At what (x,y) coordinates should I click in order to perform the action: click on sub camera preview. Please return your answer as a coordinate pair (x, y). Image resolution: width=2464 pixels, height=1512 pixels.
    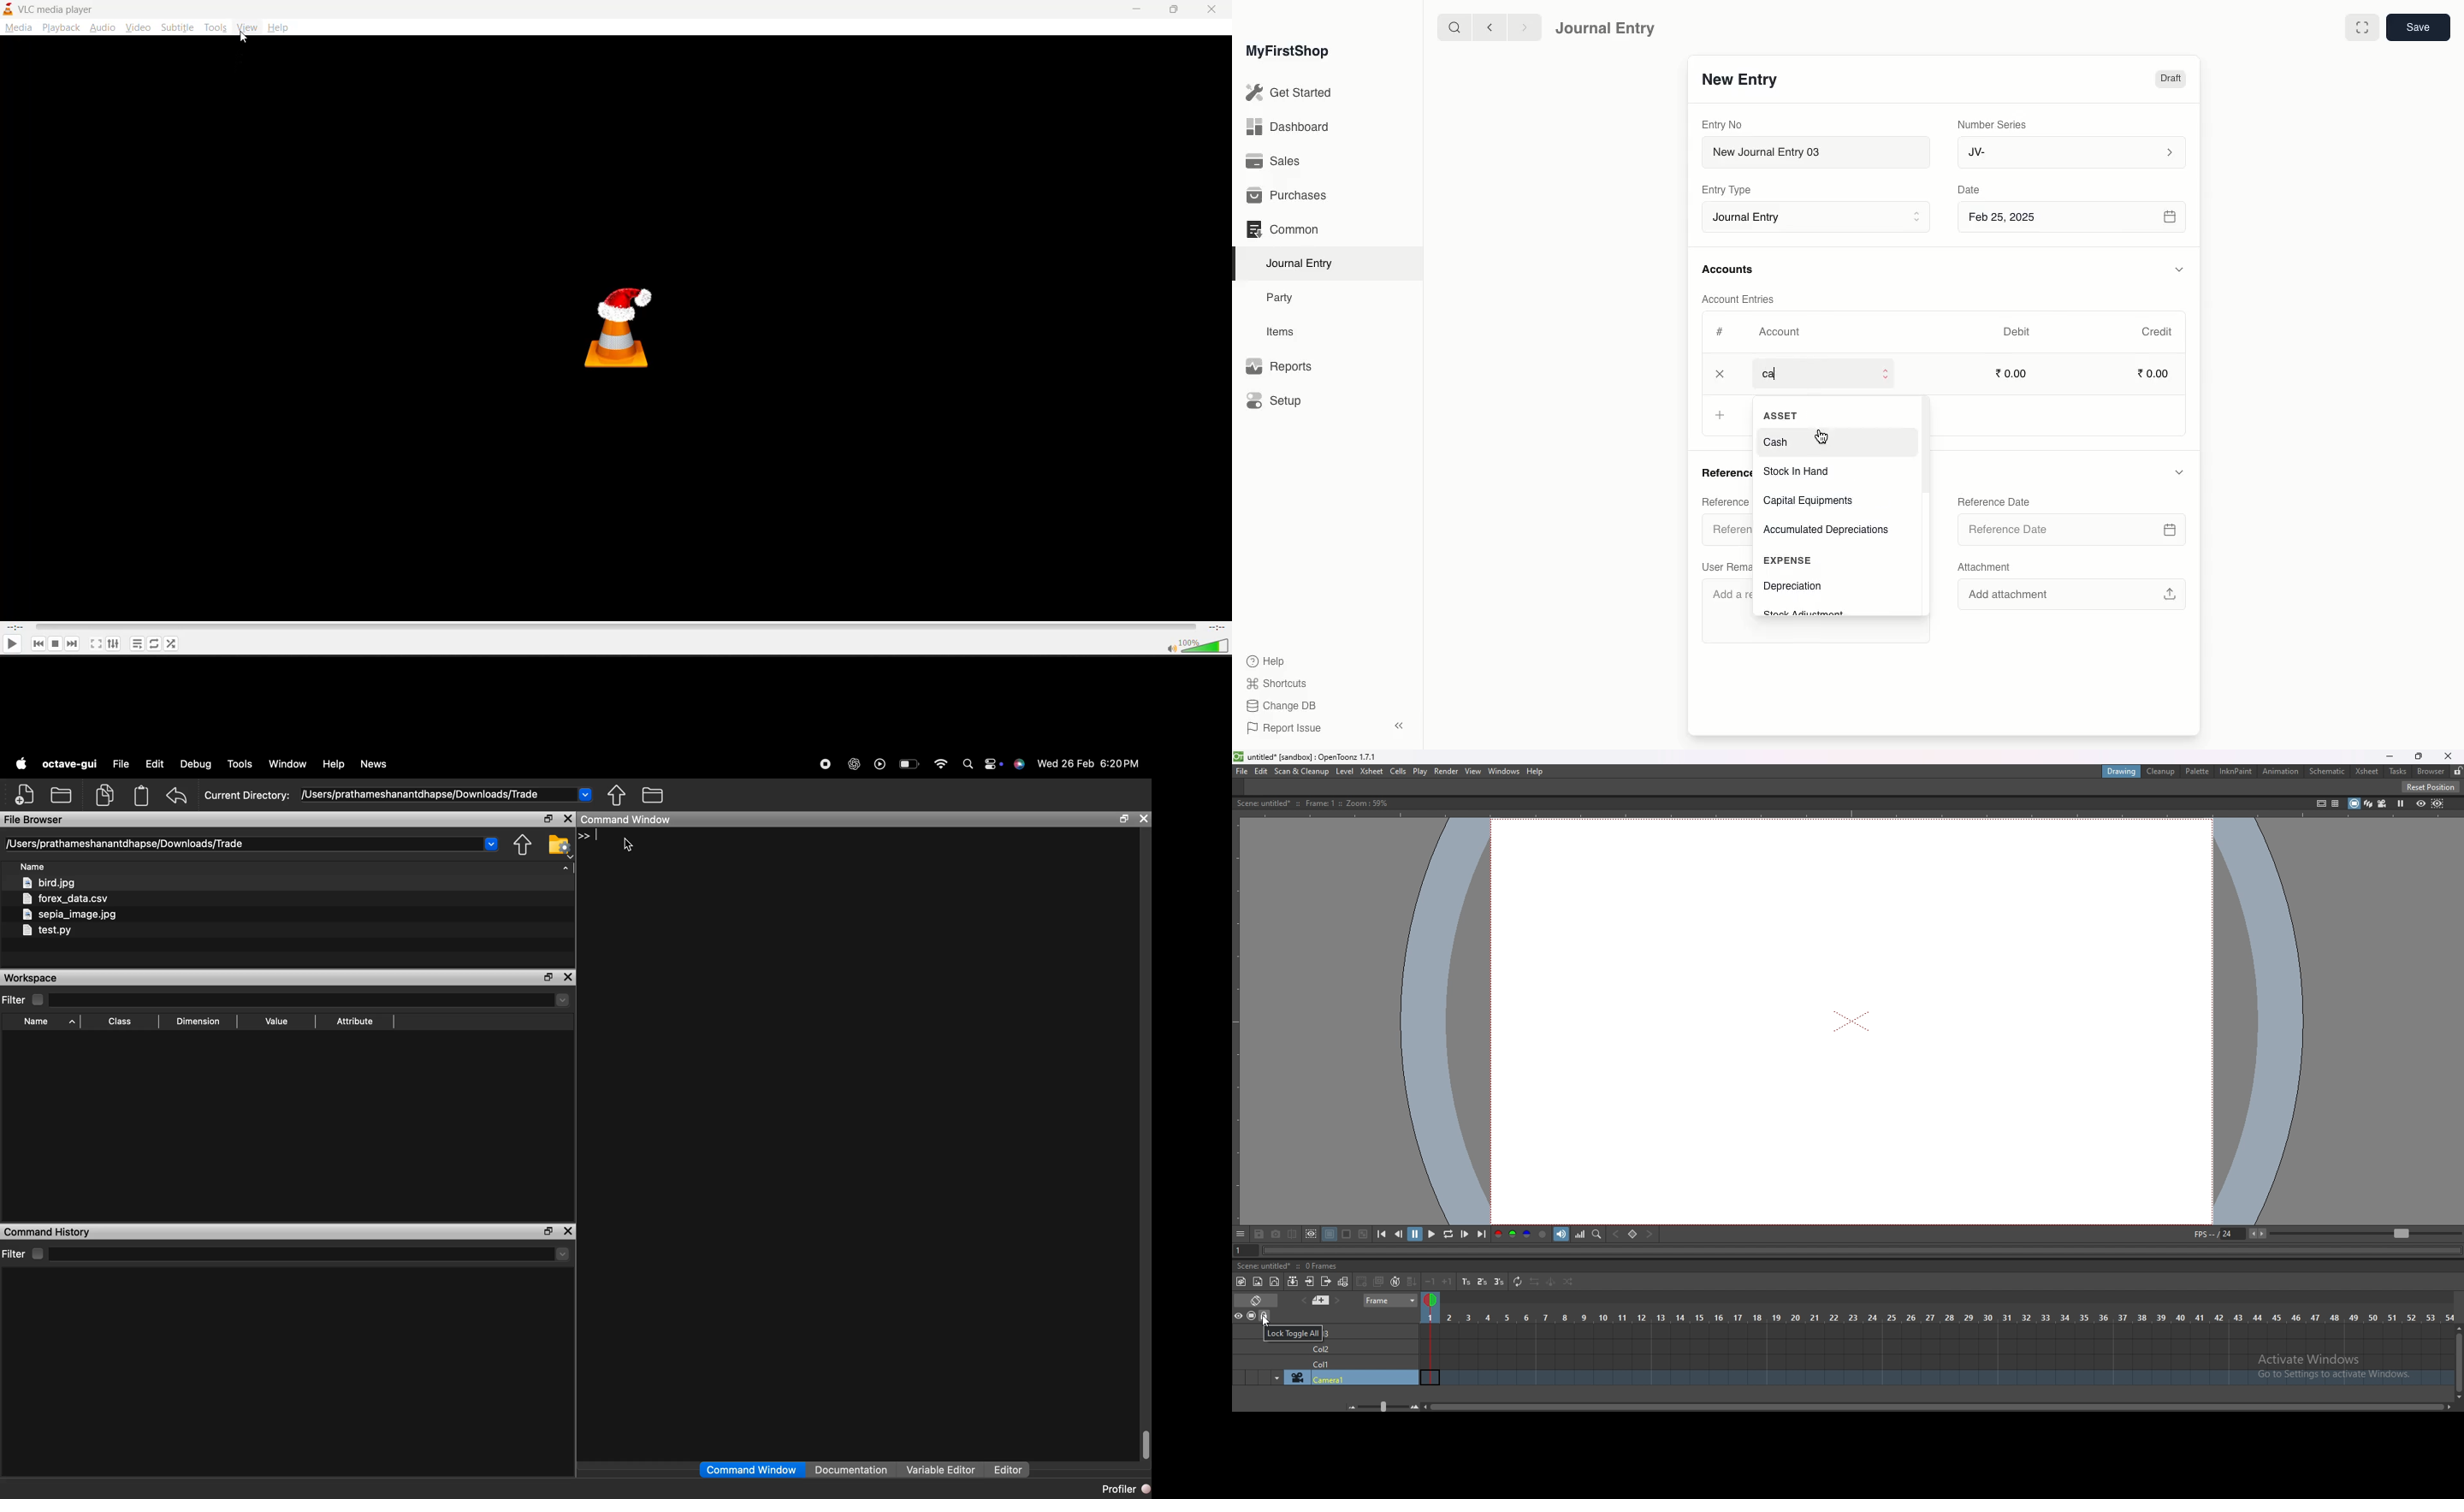
    Looking at the image, I should click on (2438, 803).